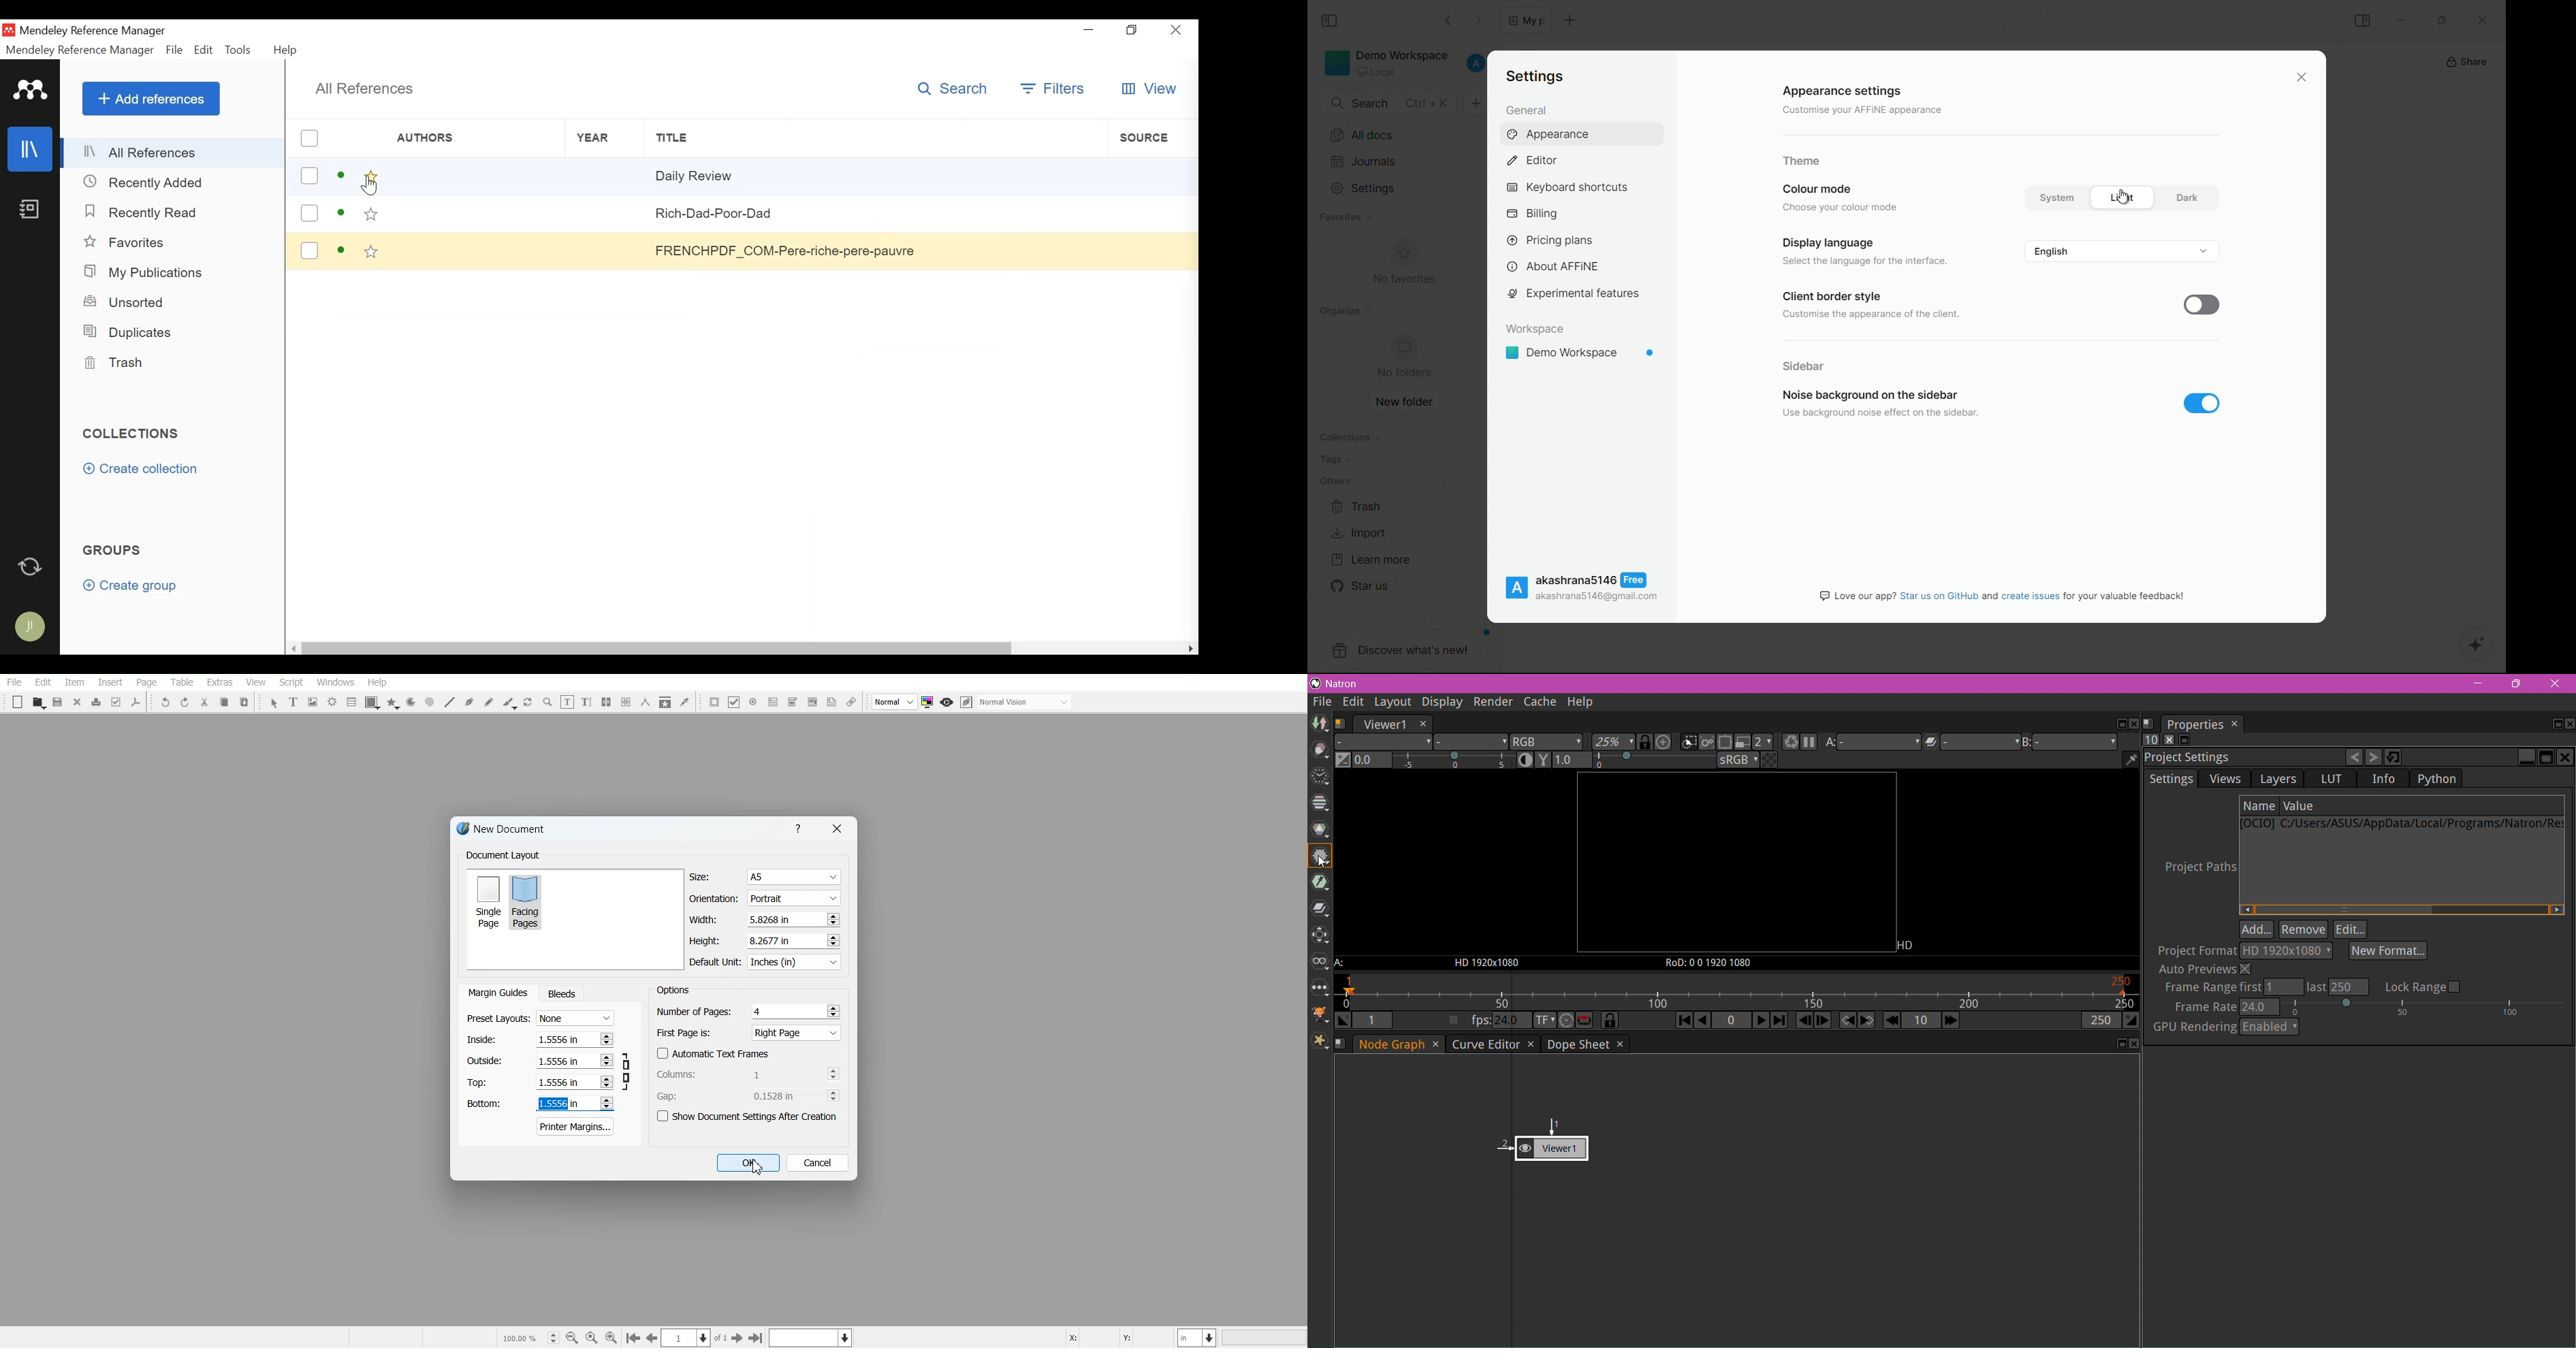 The width and height of the screenshot is (2576, 1372). I want to click on PDF Radio Button, so click(753, 702).